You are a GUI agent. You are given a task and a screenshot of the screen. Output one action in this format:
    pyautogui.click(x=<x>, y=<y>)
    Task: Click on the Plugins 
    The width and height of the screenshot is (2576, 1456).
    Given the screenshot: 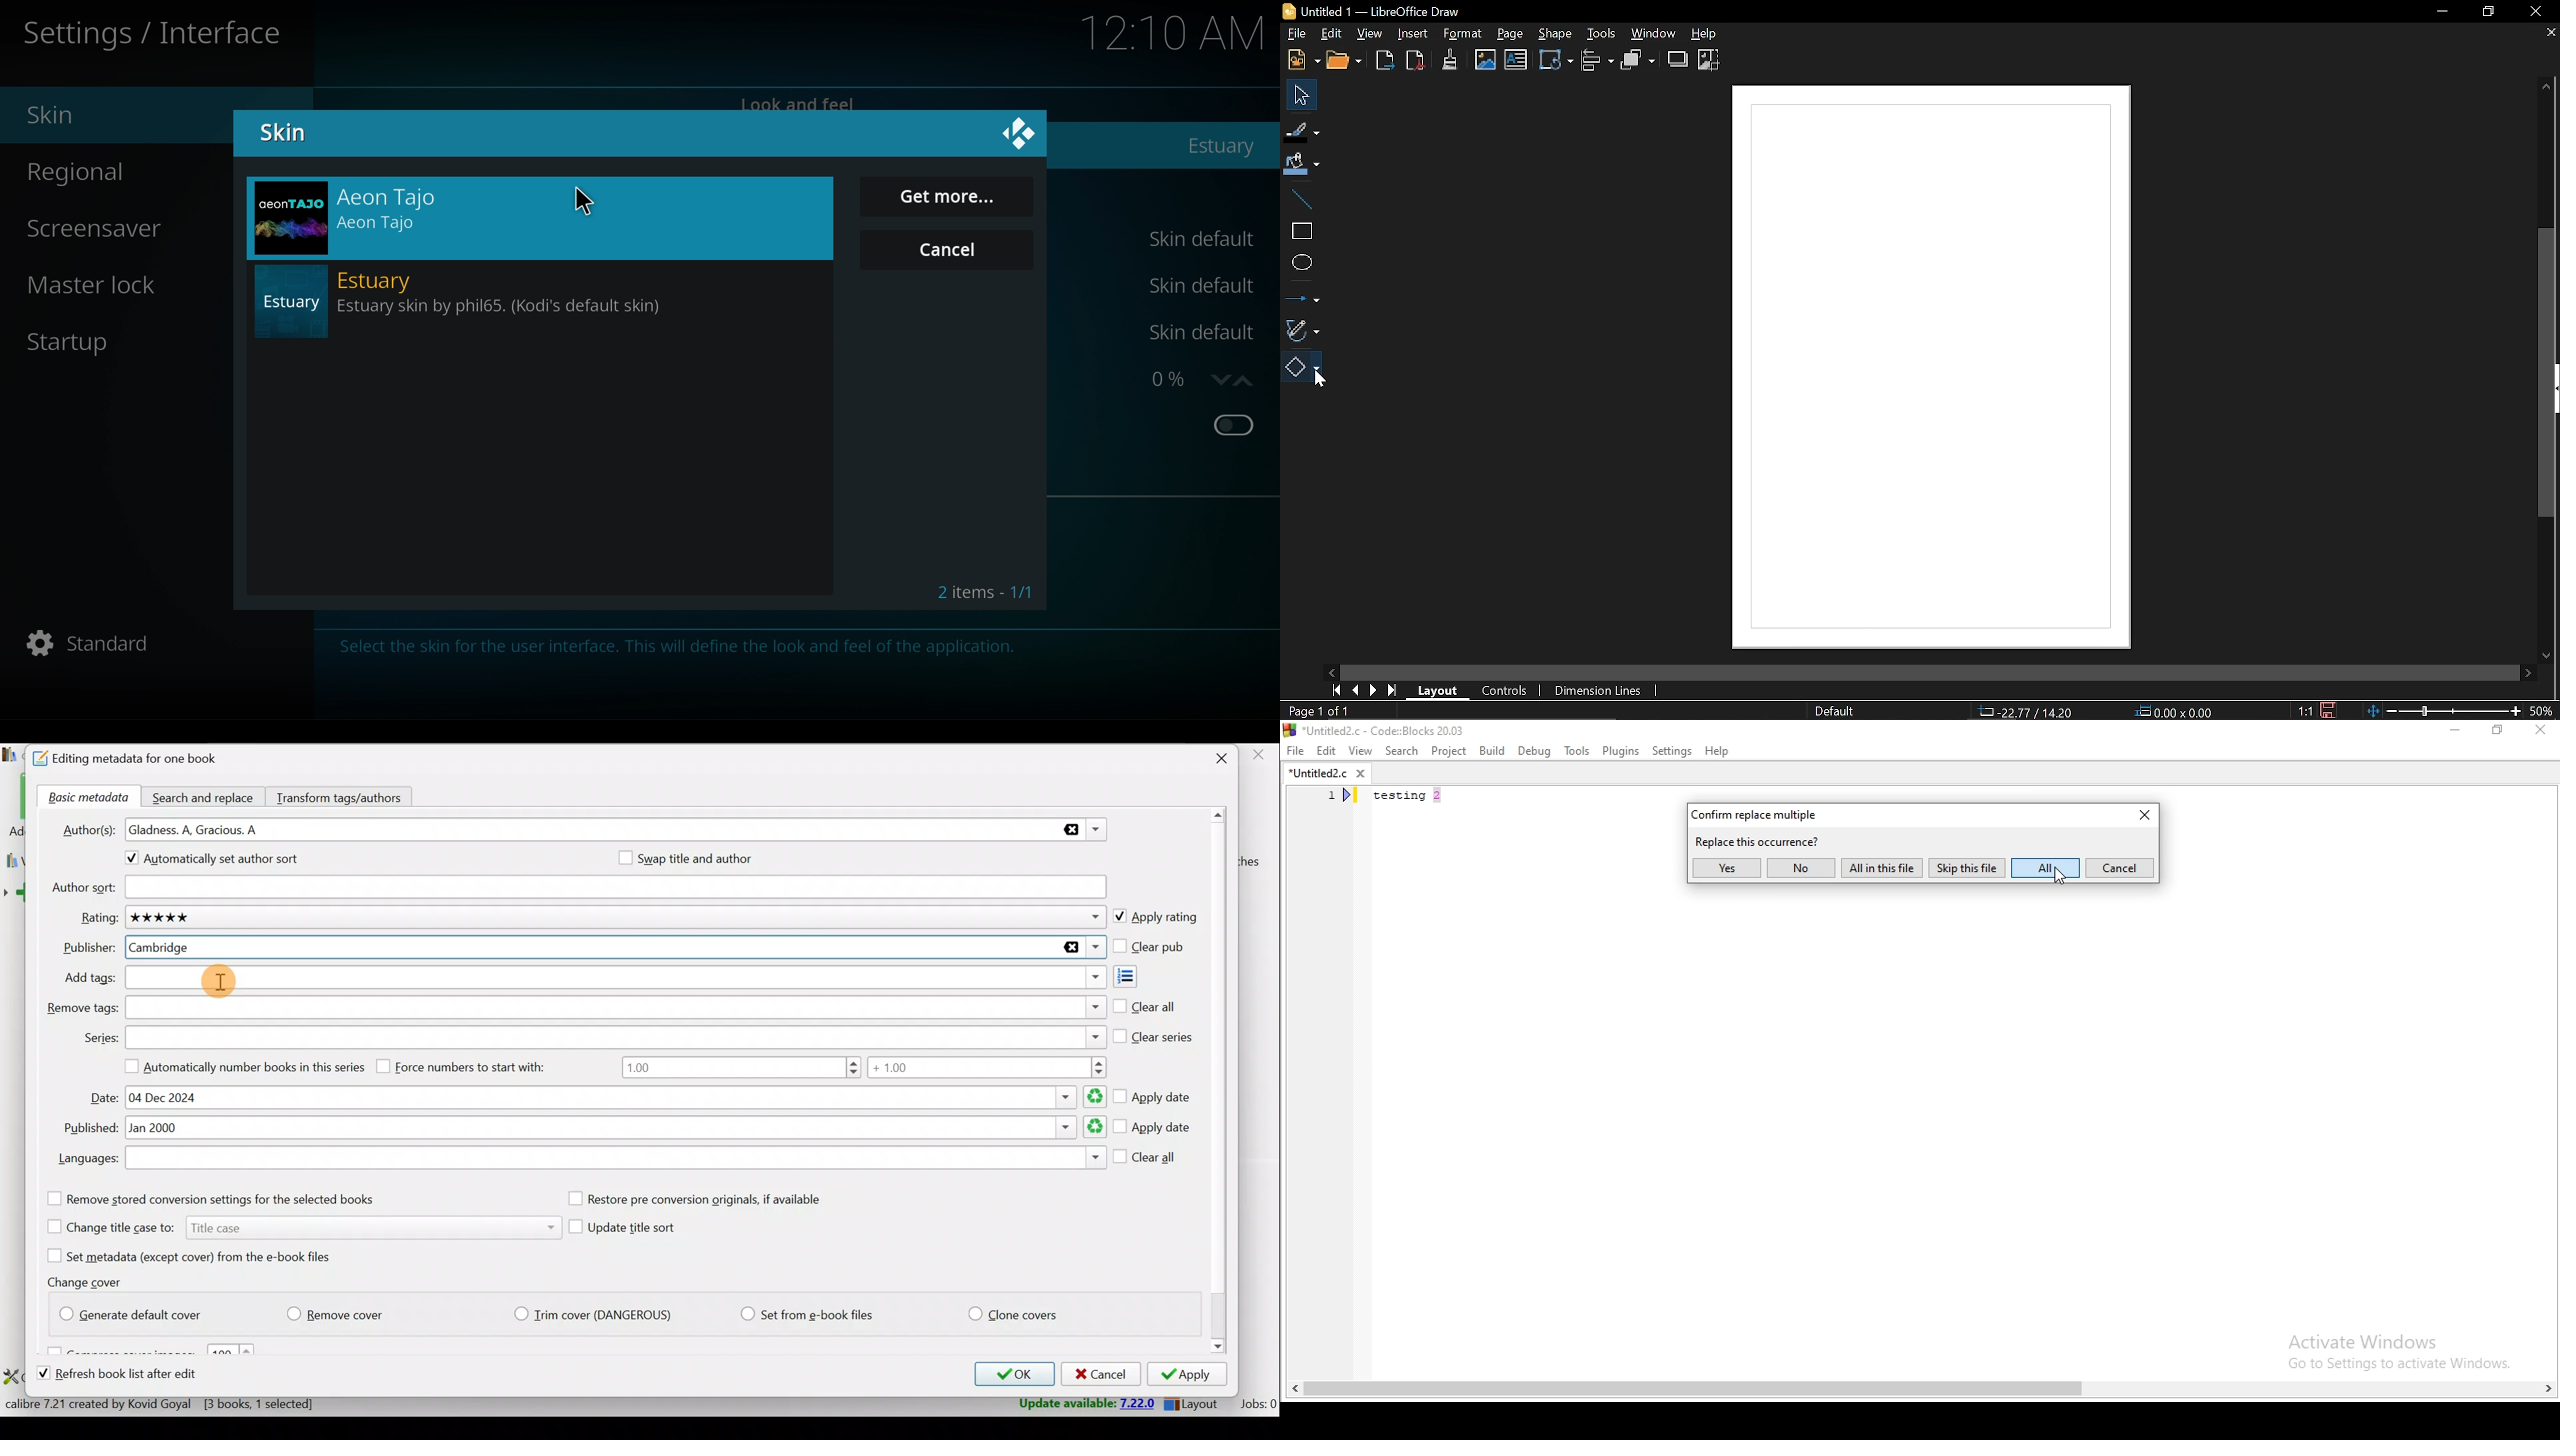 What is the action you would take?
    pyautogui.click(x=1619, y=752)
    